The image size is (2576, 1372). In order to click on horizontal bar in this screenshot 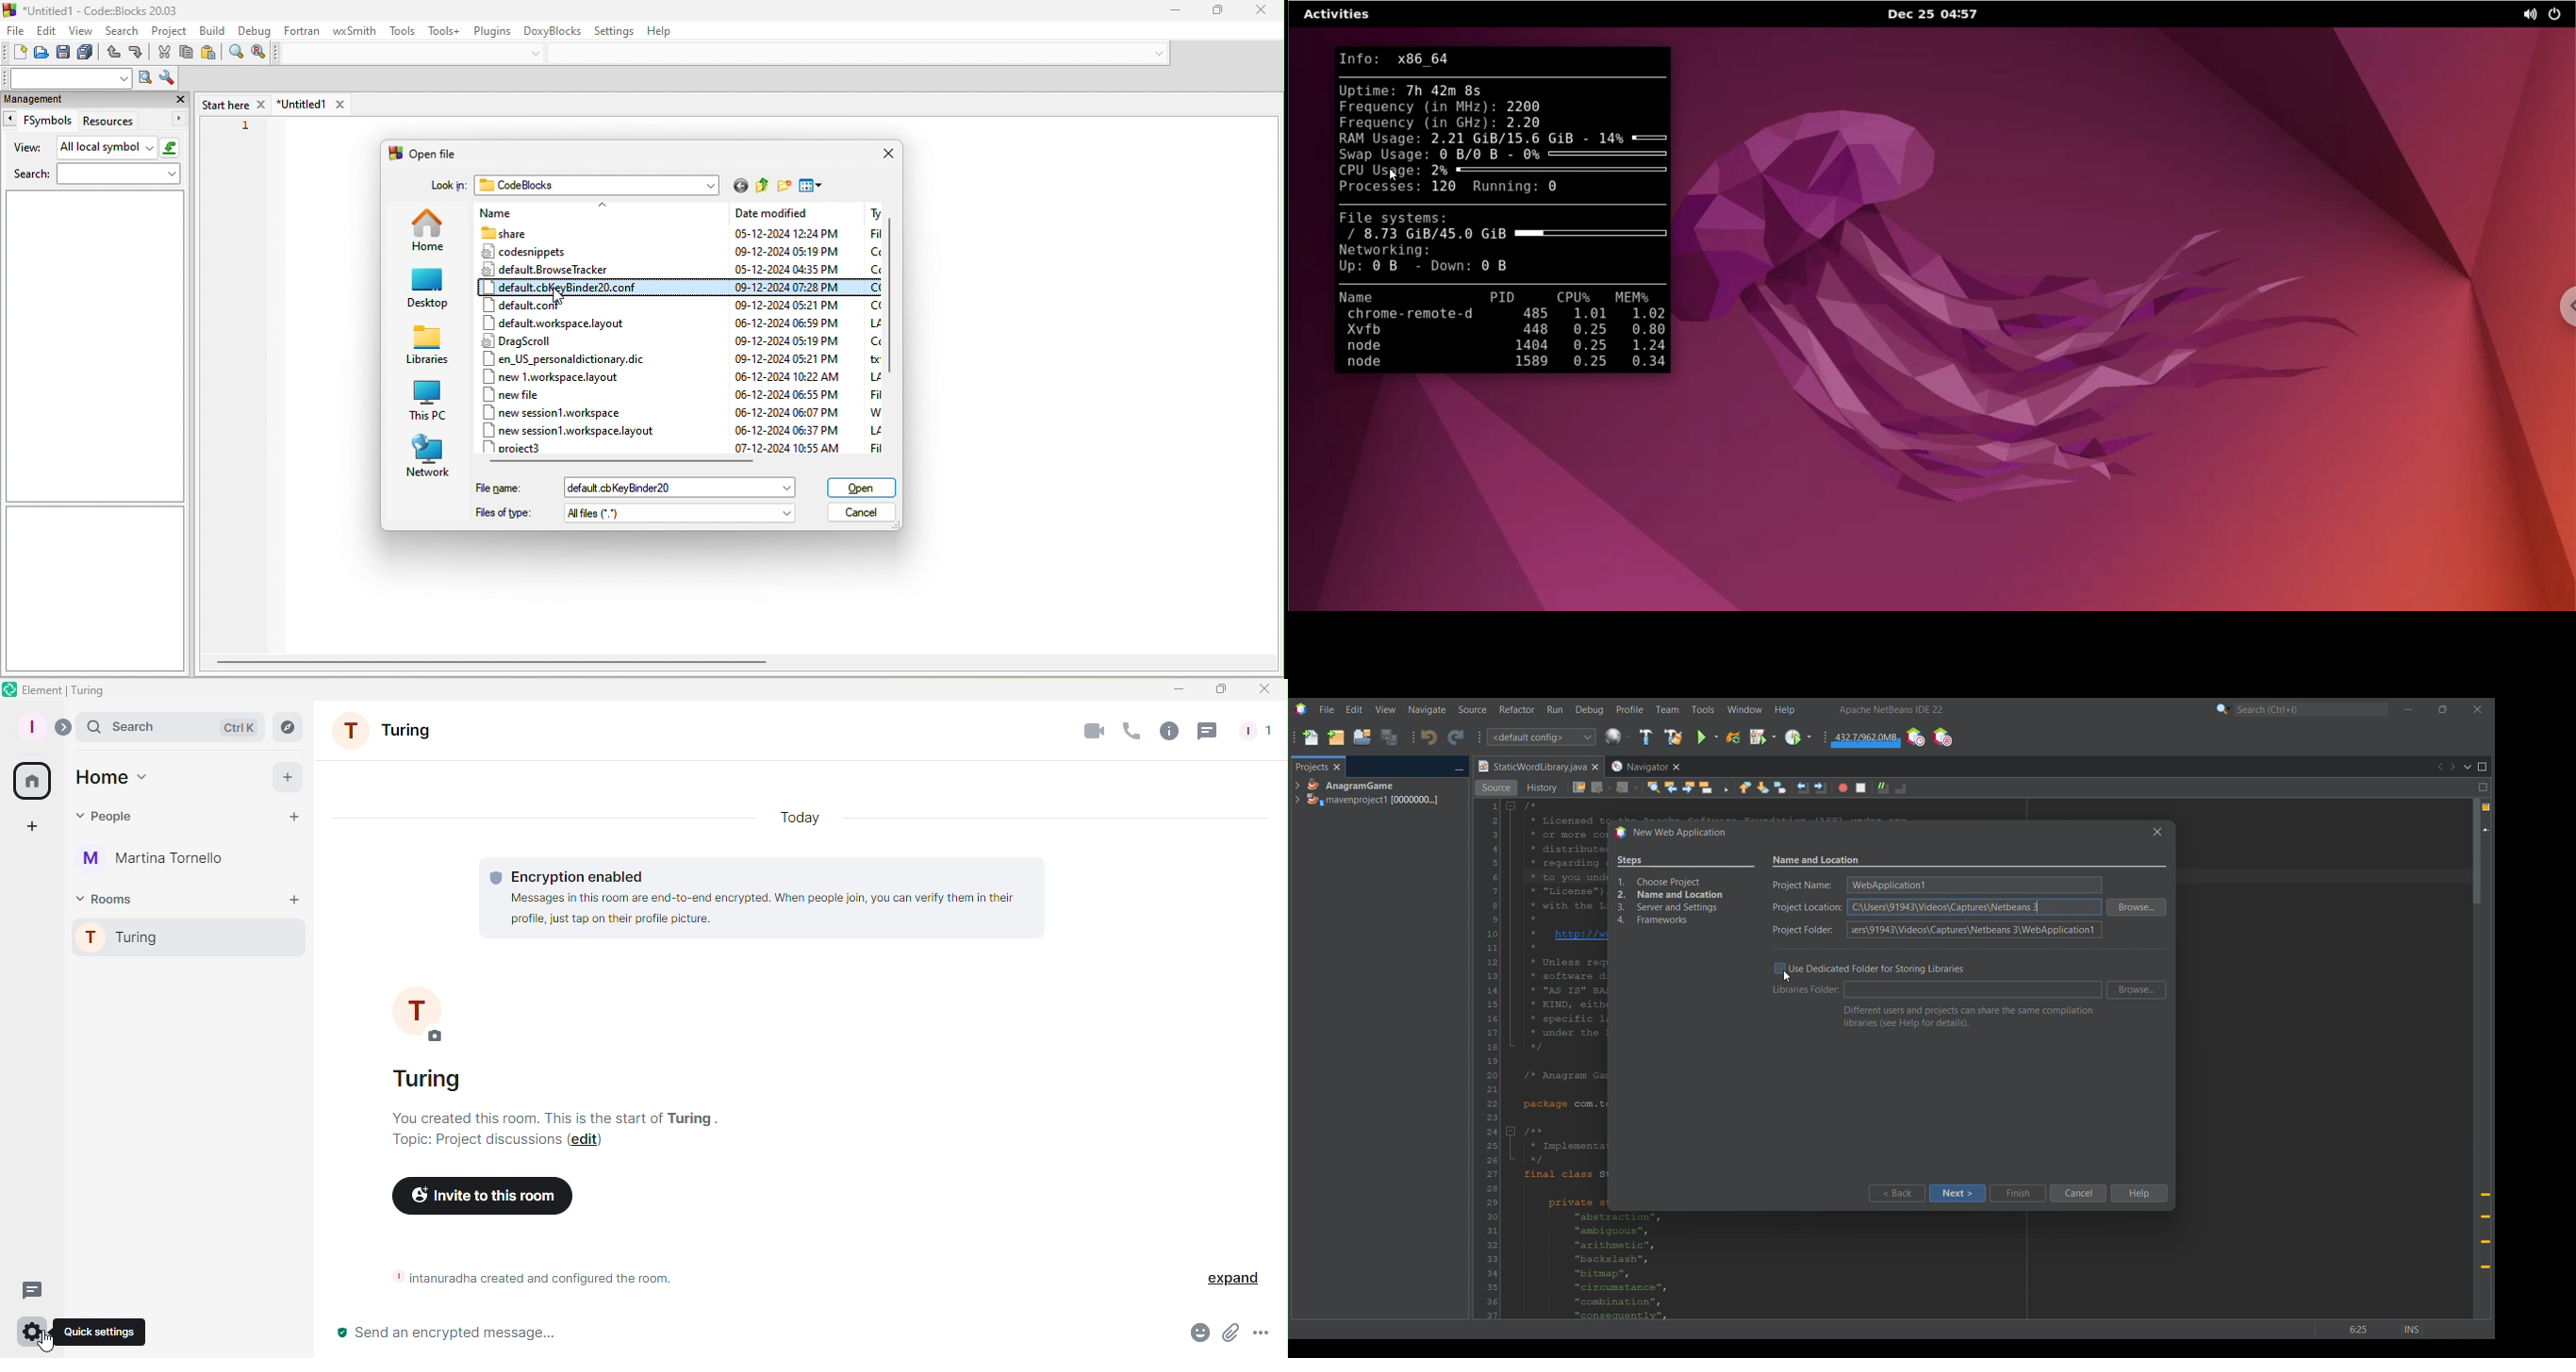, I will do `click(496, 662)`.